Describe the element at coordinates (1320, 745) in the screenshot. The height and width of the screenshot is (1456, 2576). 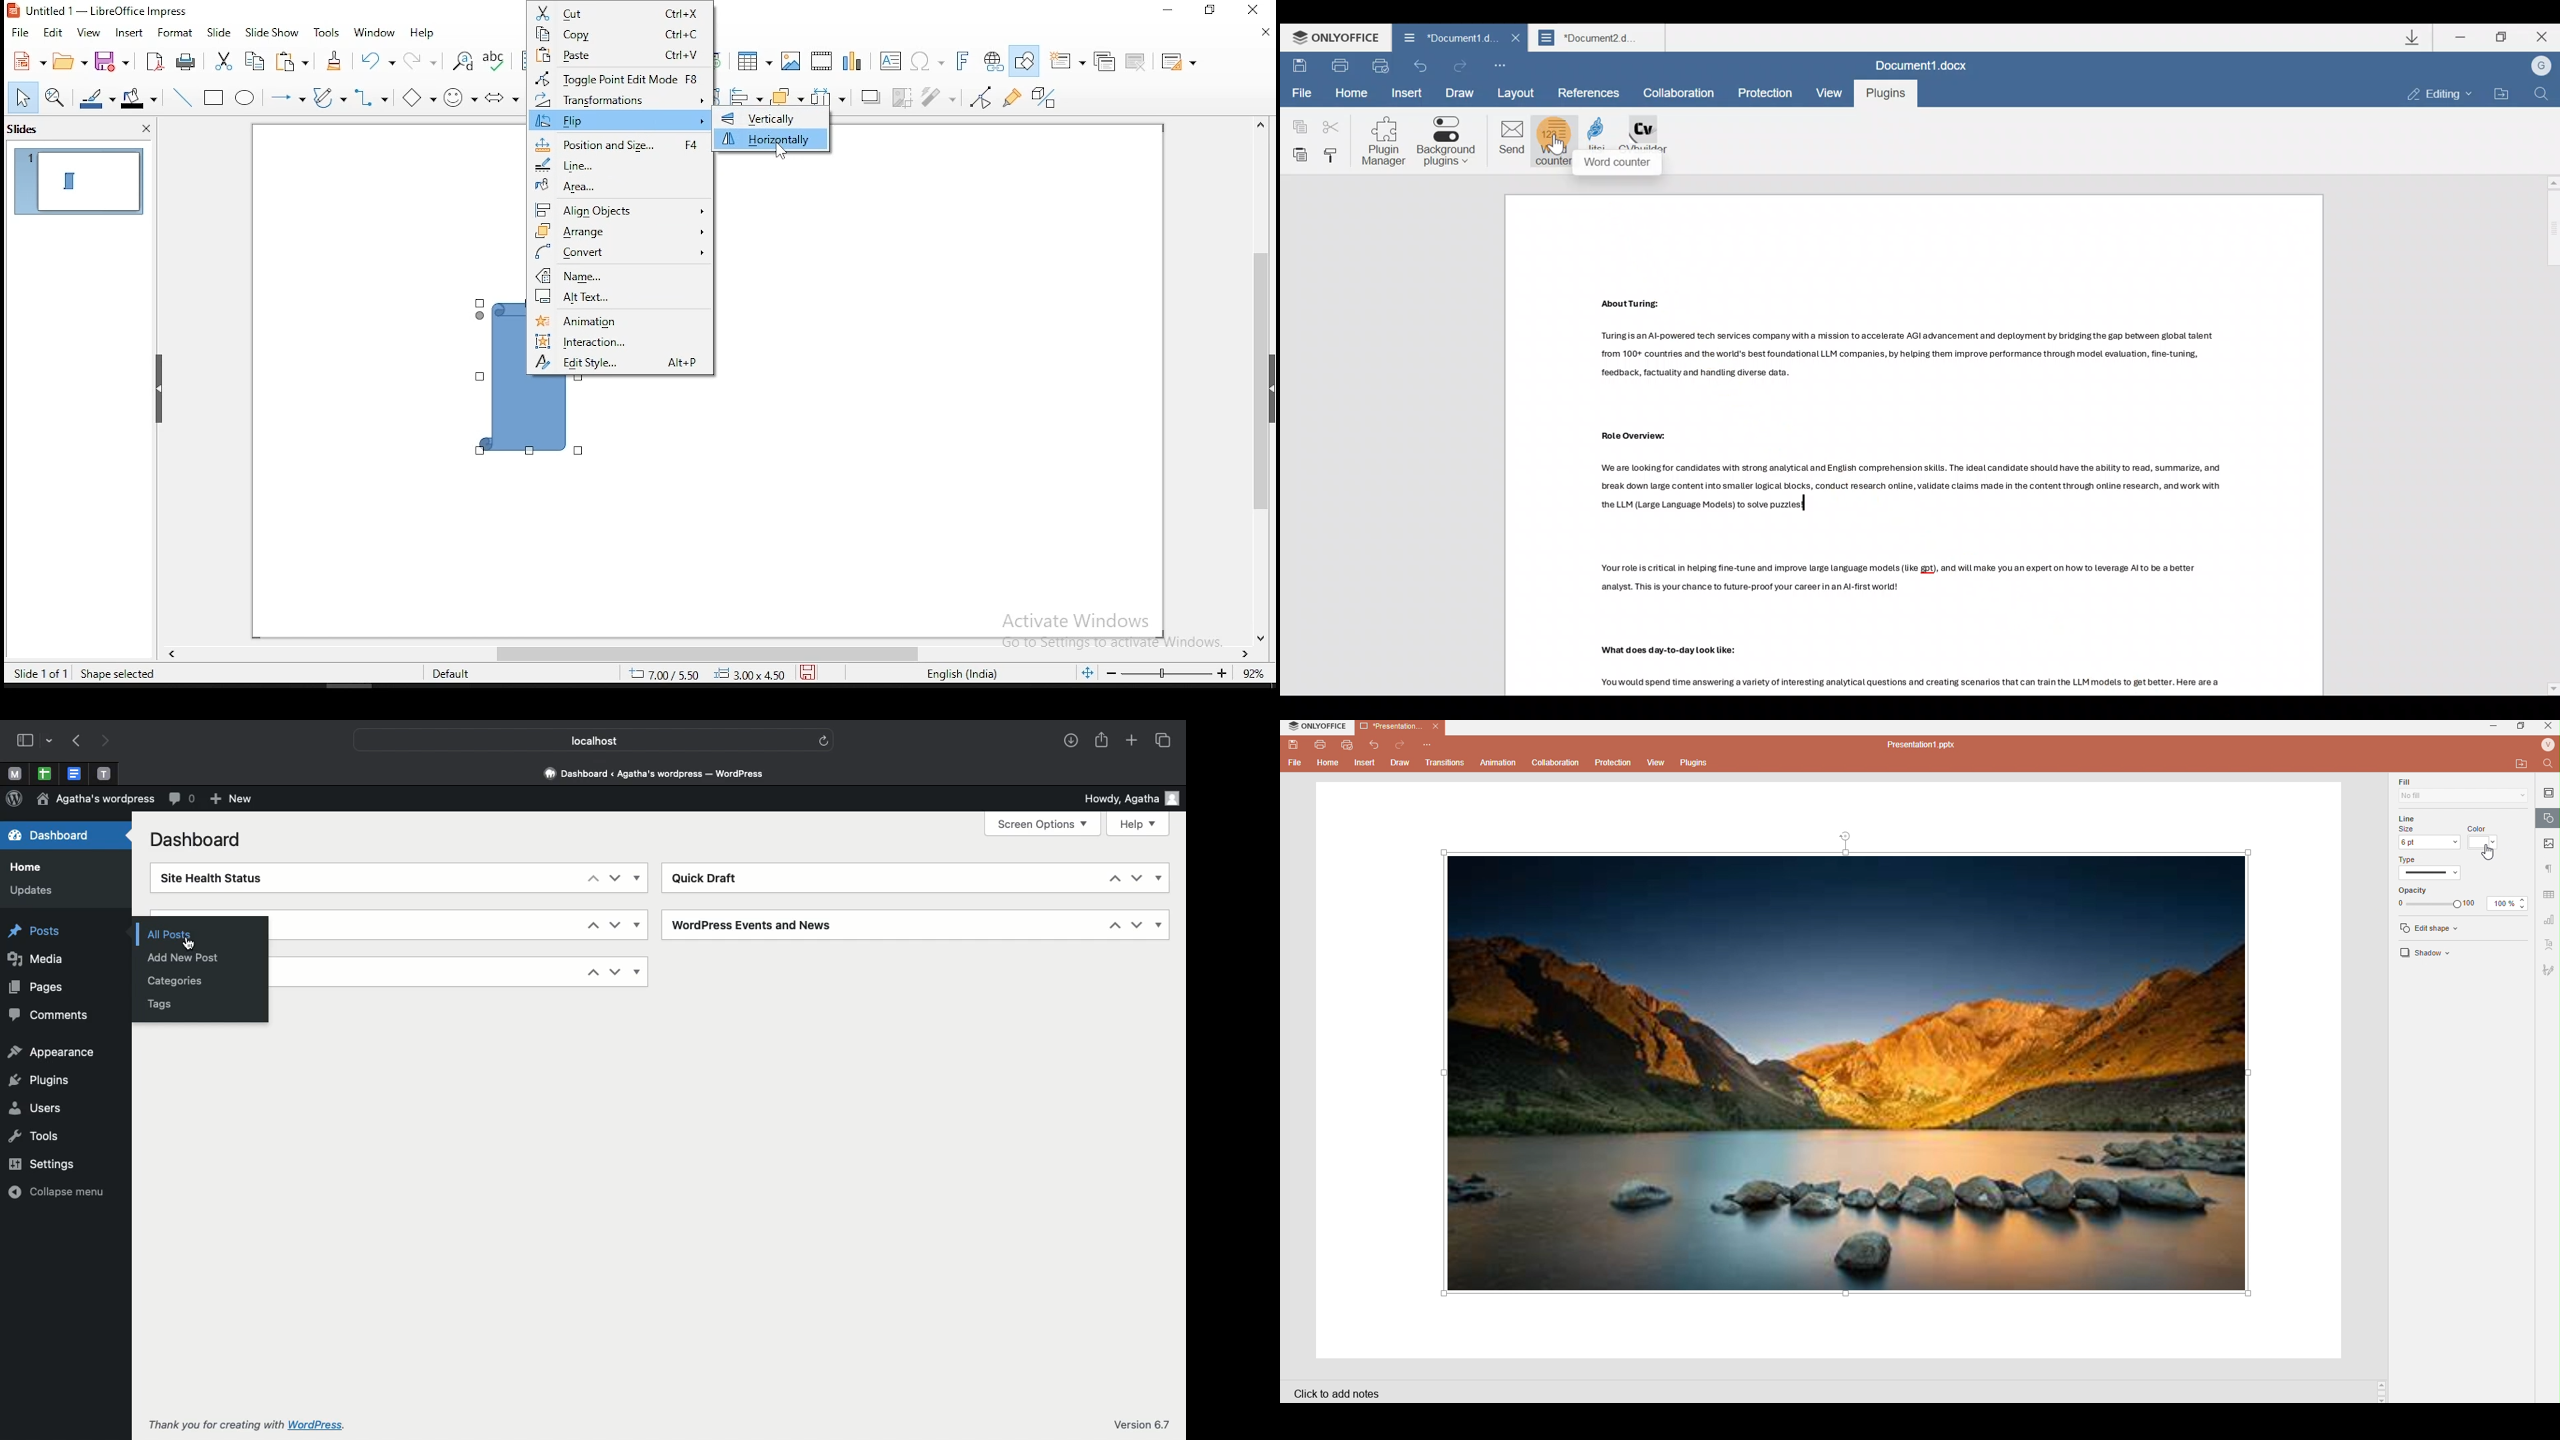
I see `Print file` at that location.